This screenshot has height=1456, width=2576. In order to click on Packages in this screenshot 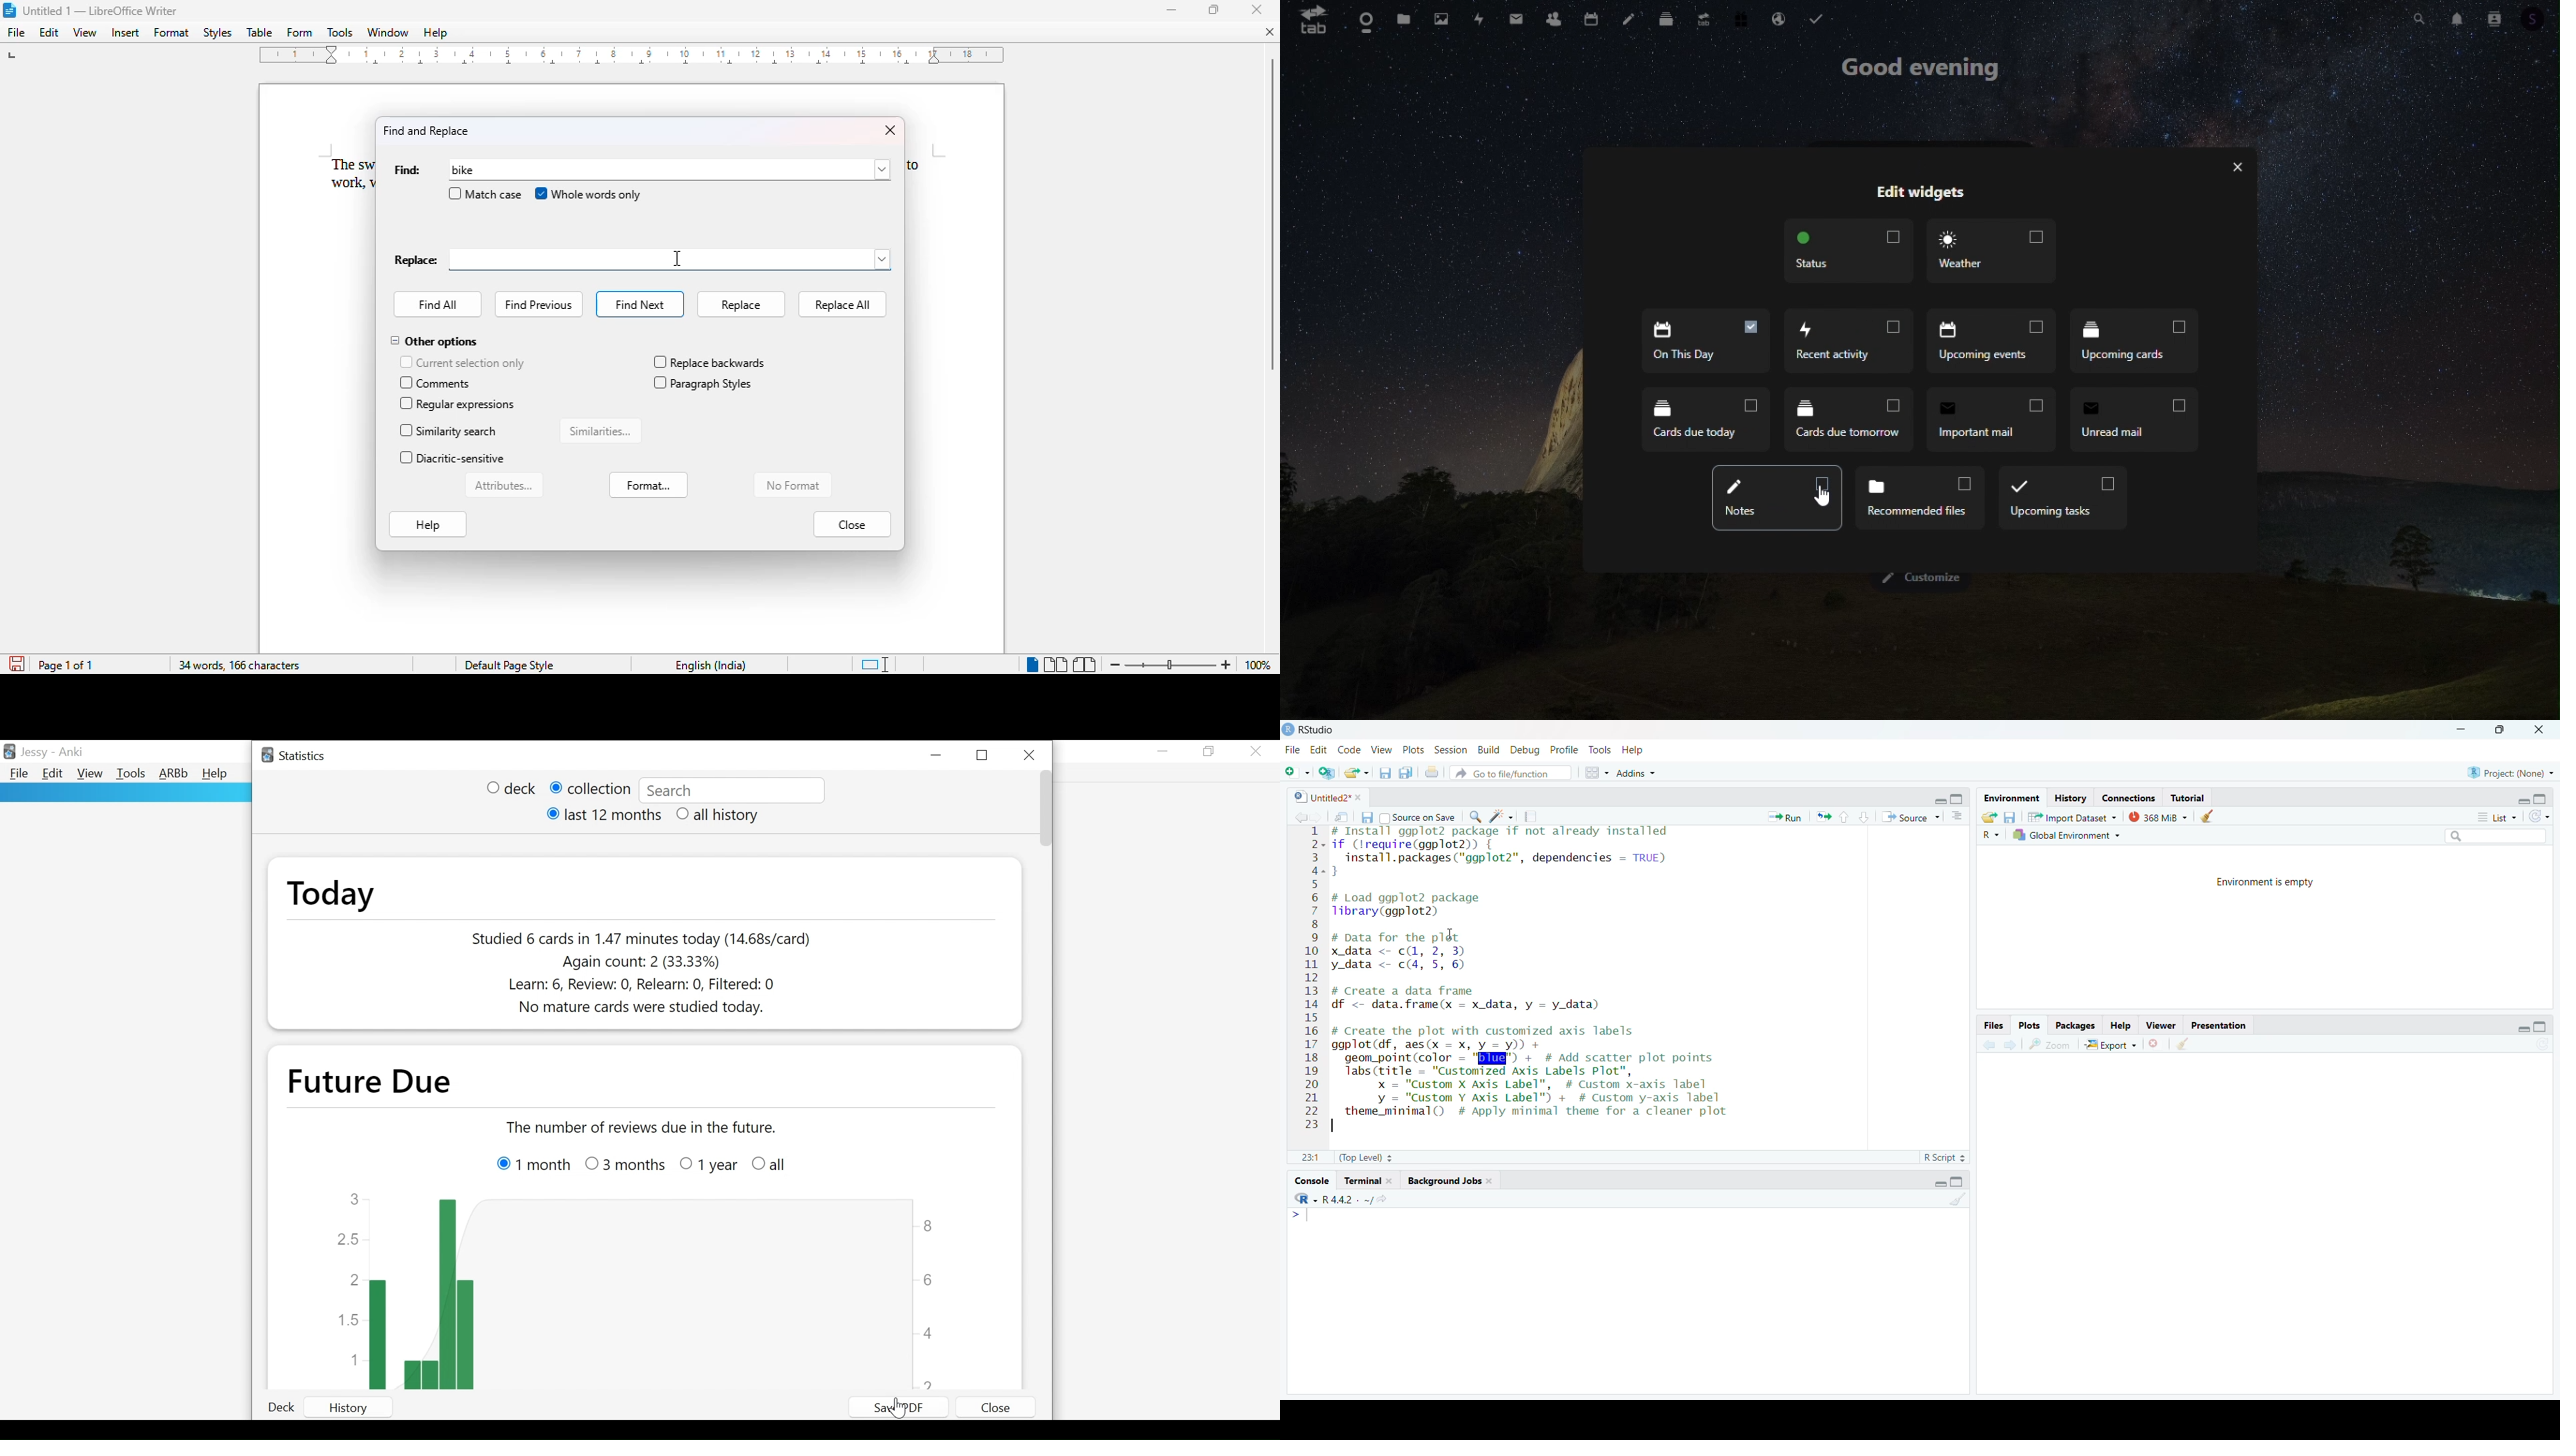, I will do `click(2073, 1025)`.